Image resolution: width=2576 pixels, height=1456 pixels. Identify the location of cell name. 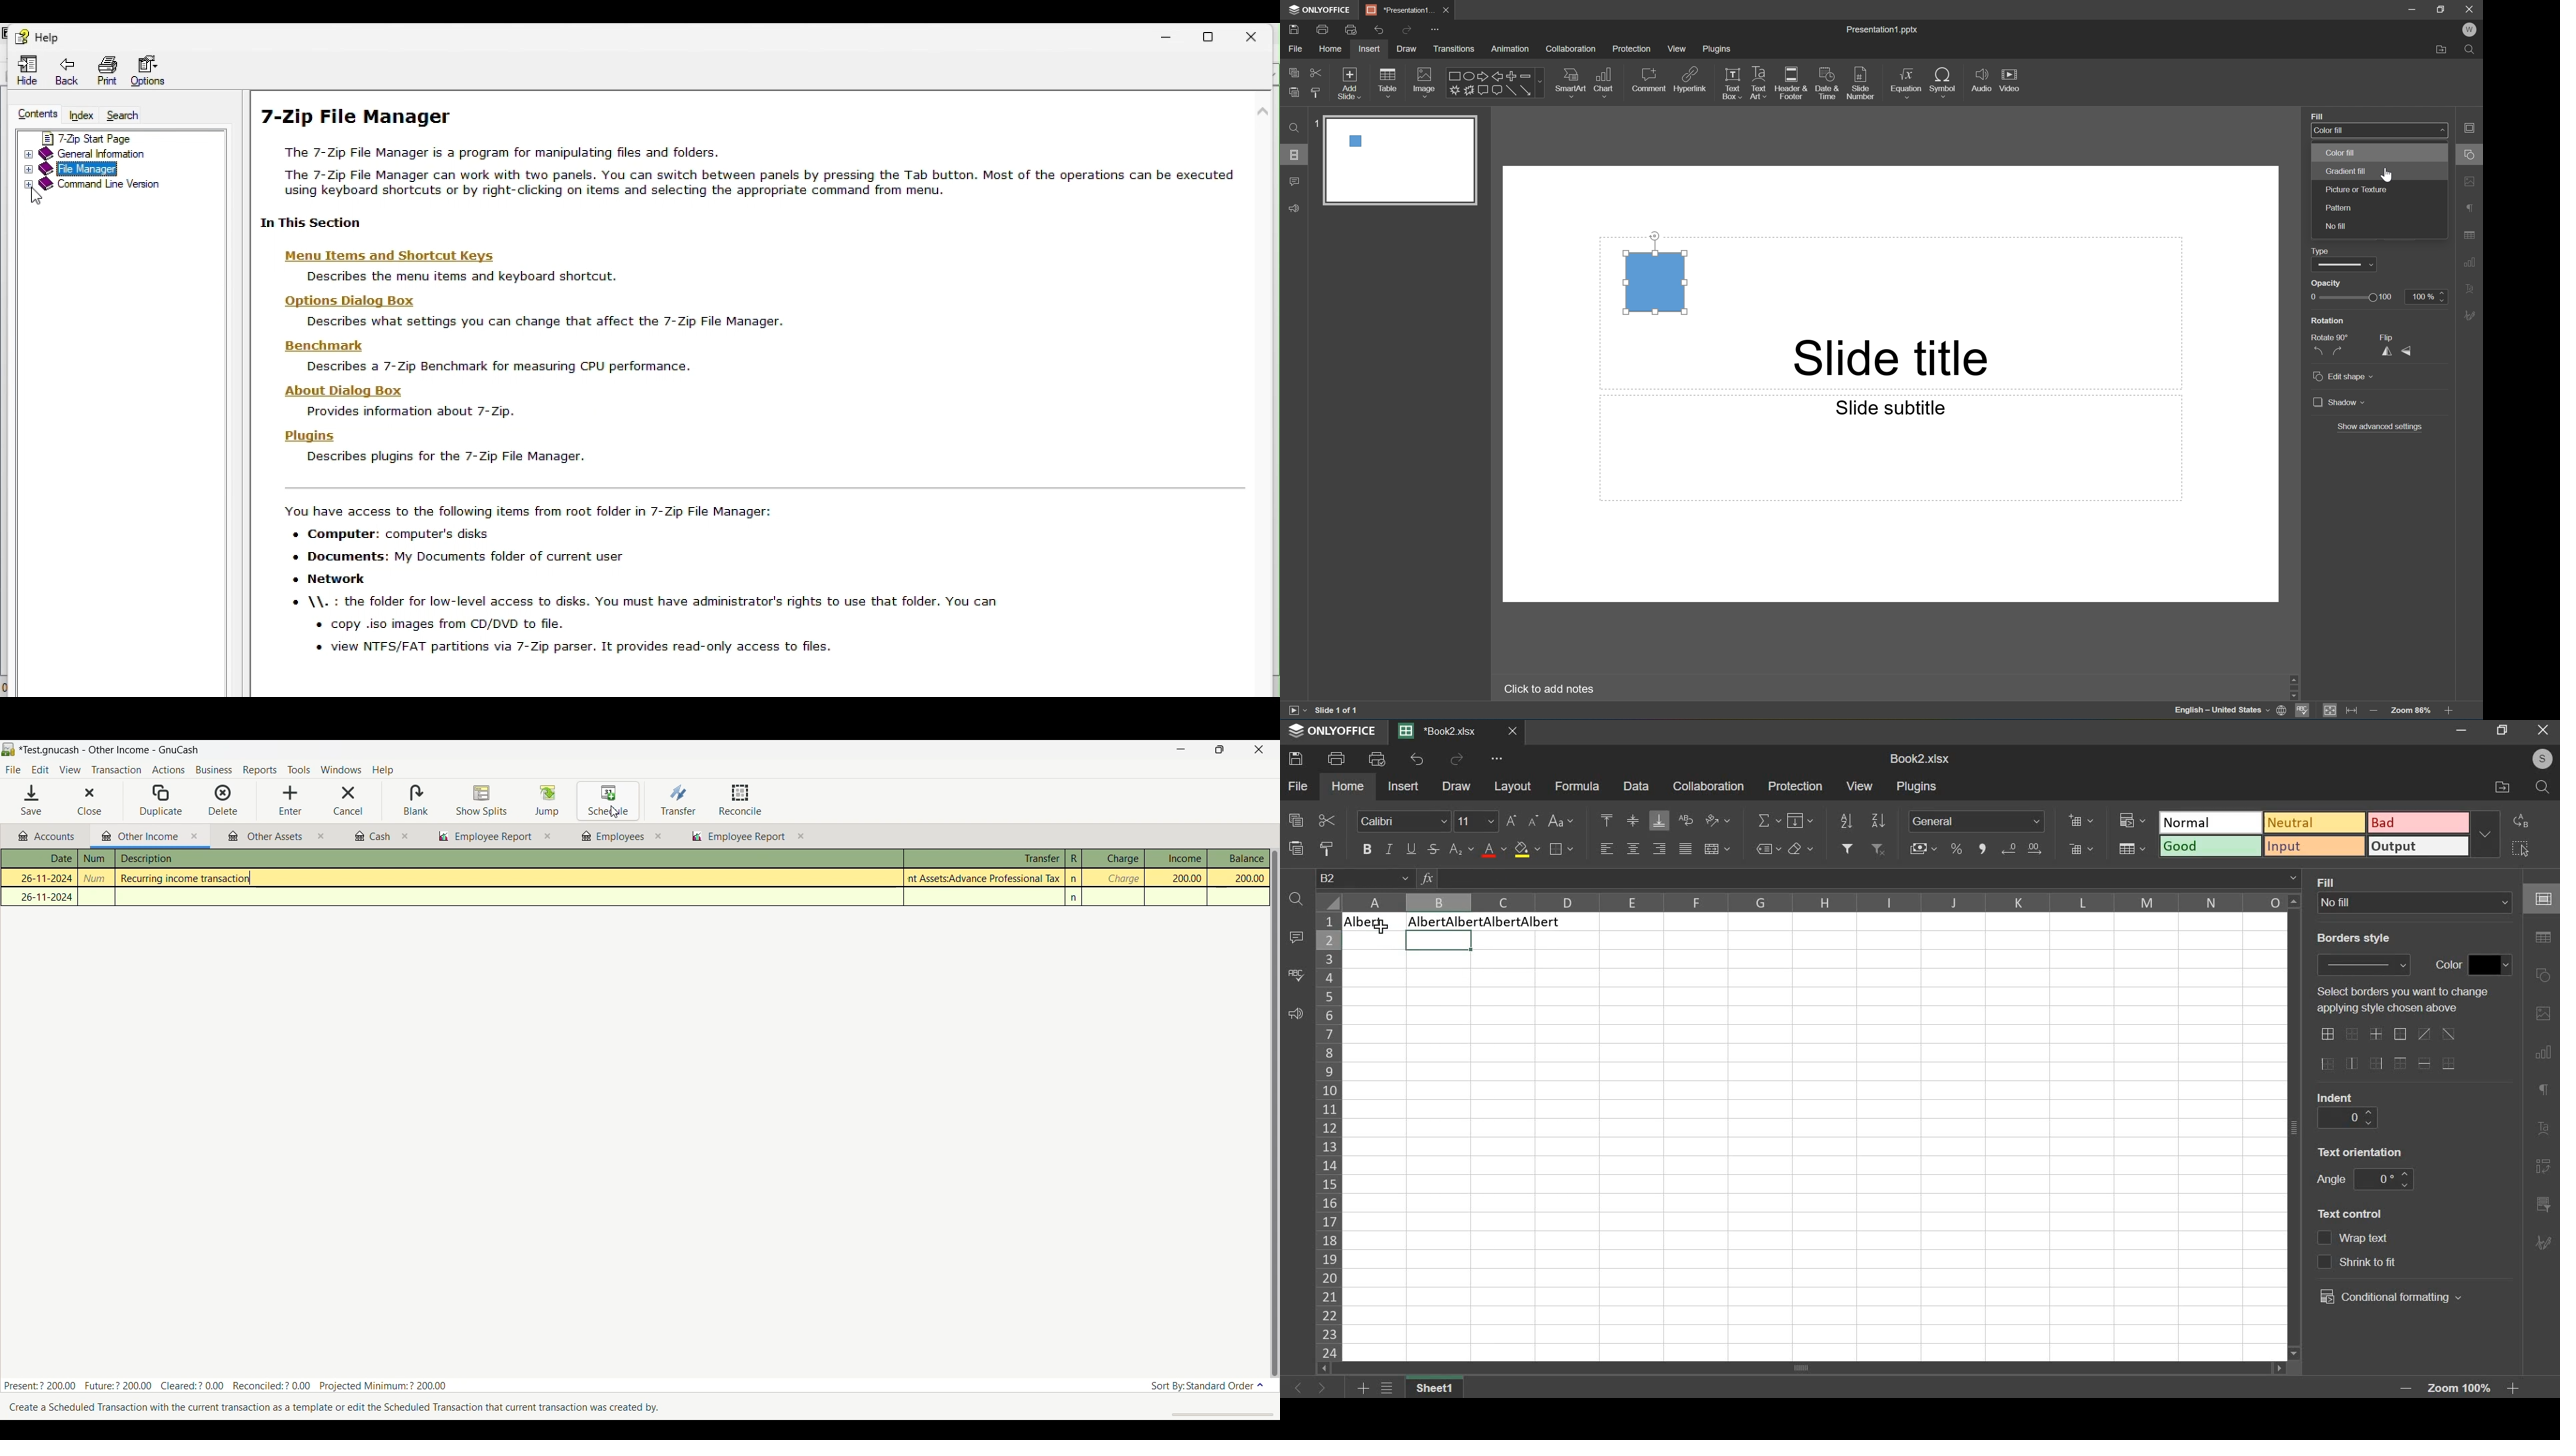
(1365, 878).